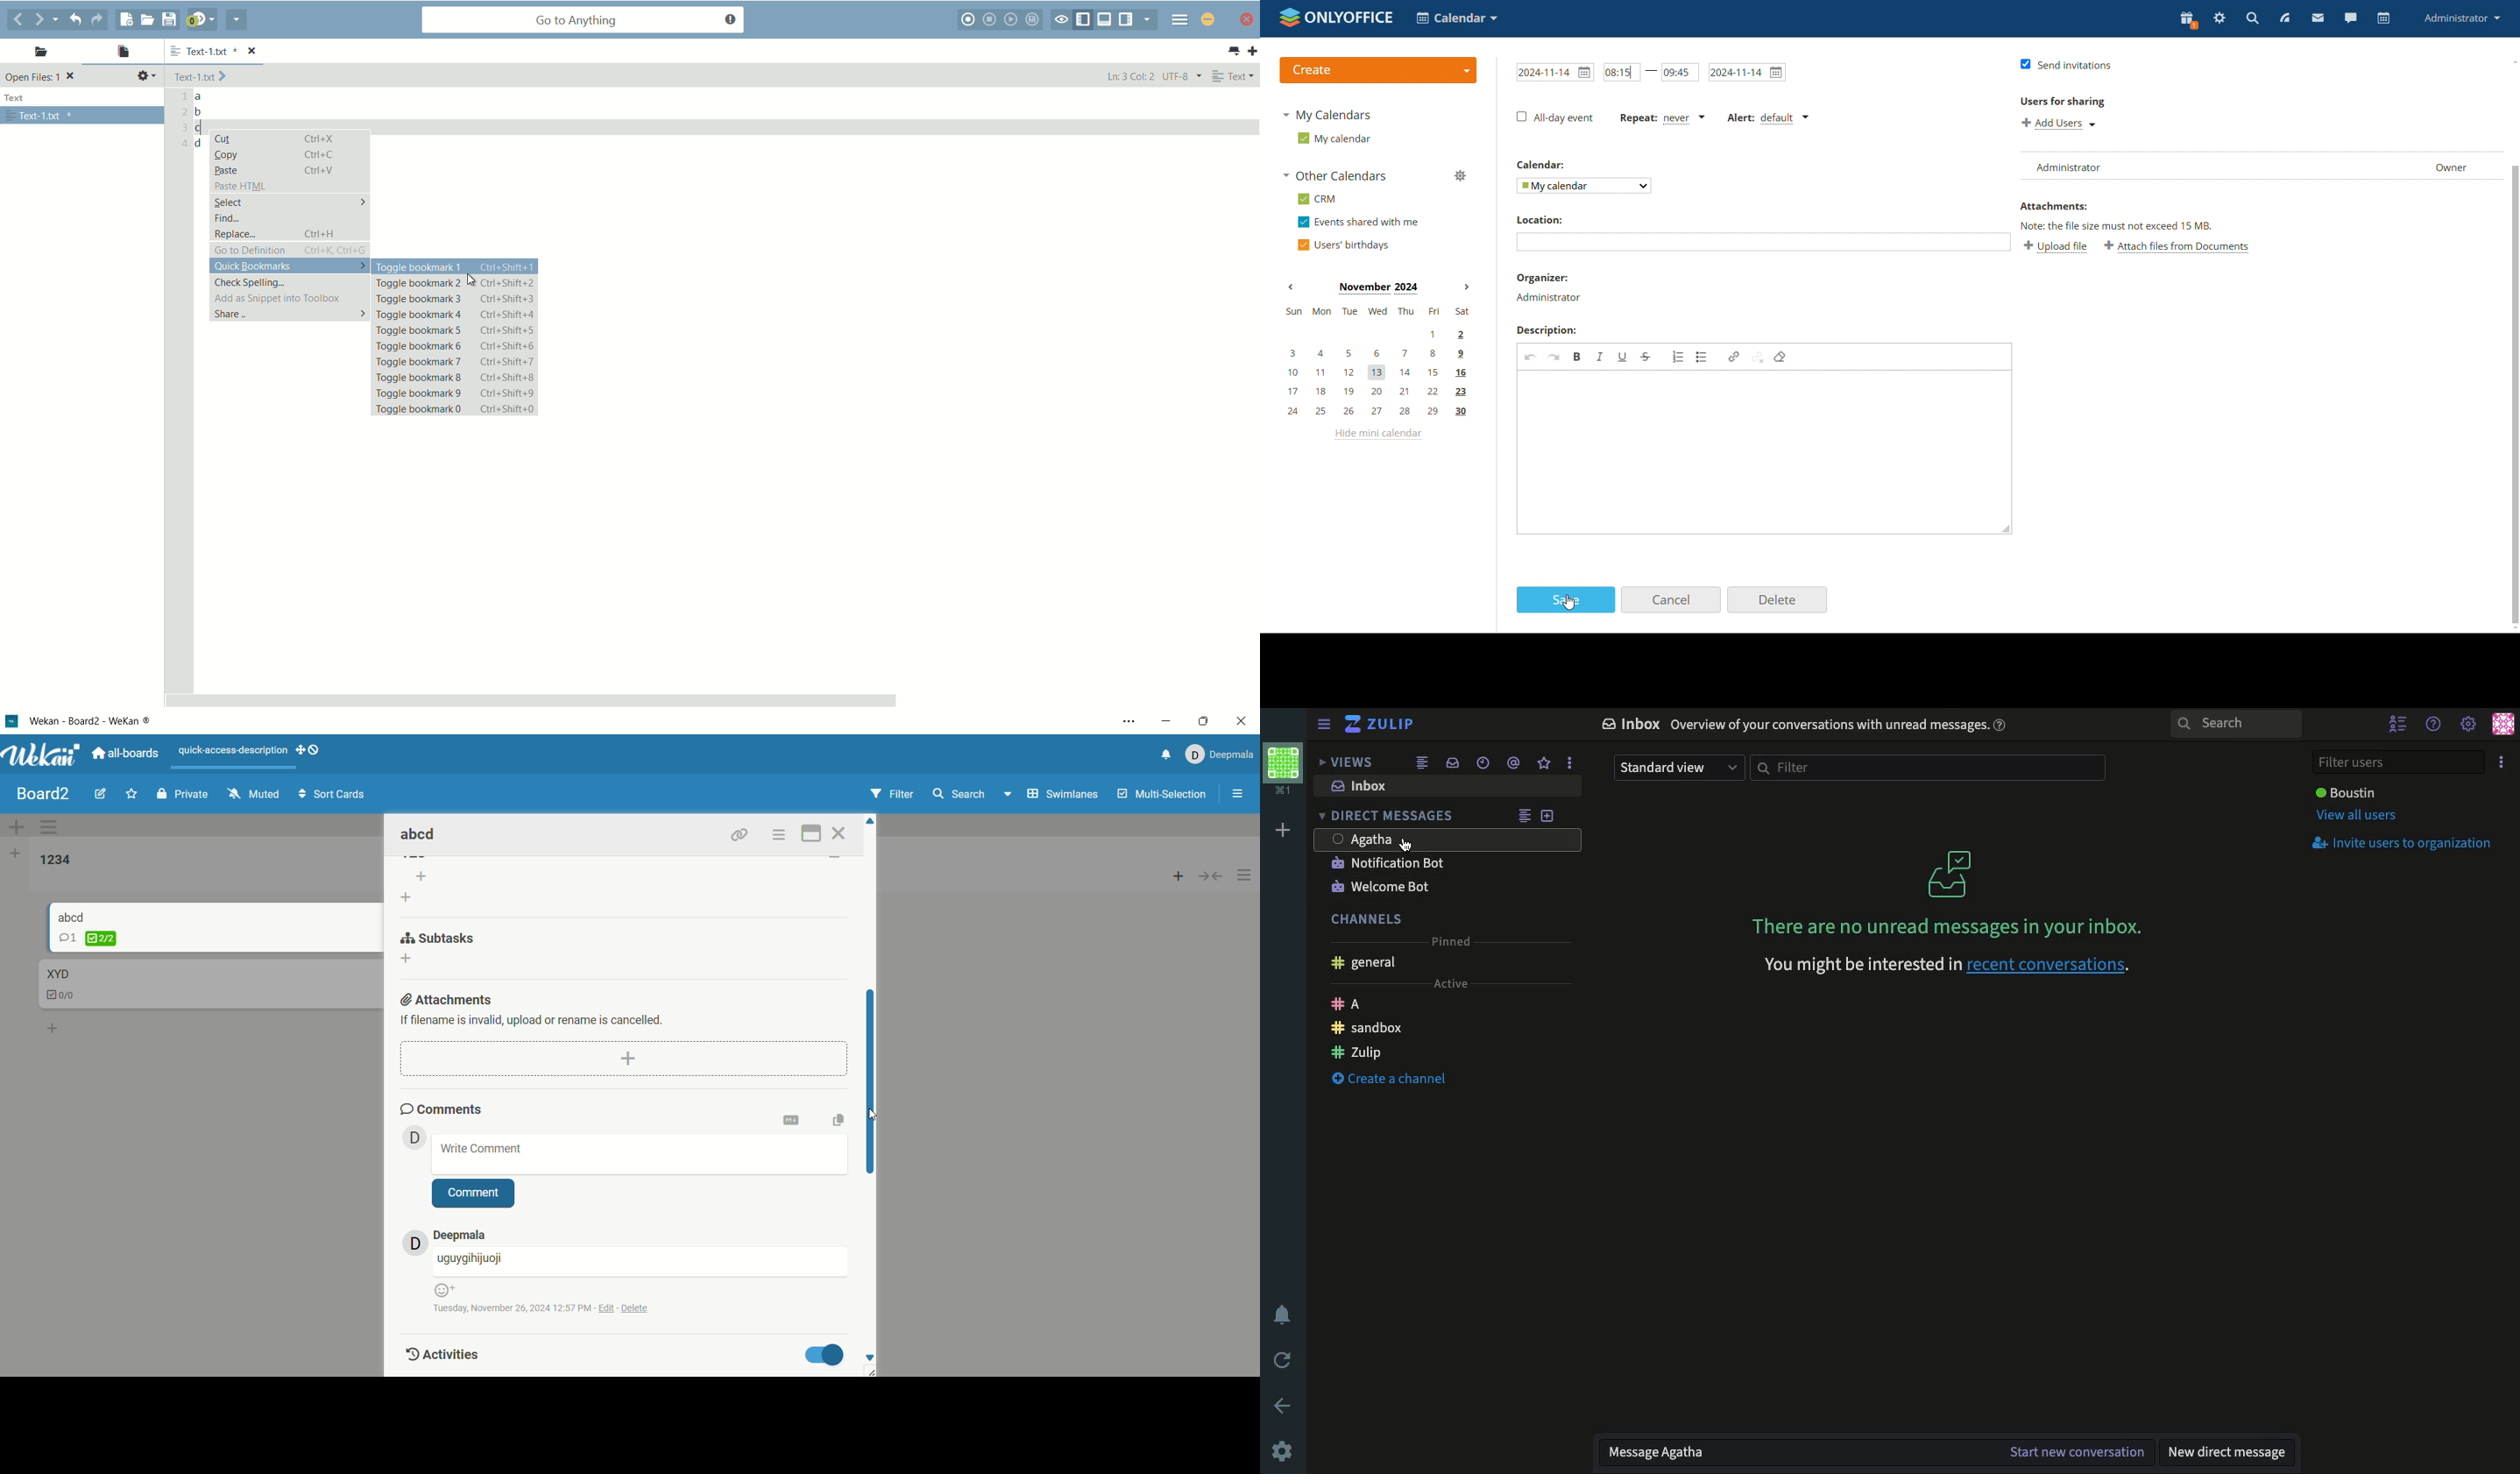  What do you see at coordinates (1391, 1076) in the screenshot?
I see `Create a channel` at bounding box center [1391, 1076].